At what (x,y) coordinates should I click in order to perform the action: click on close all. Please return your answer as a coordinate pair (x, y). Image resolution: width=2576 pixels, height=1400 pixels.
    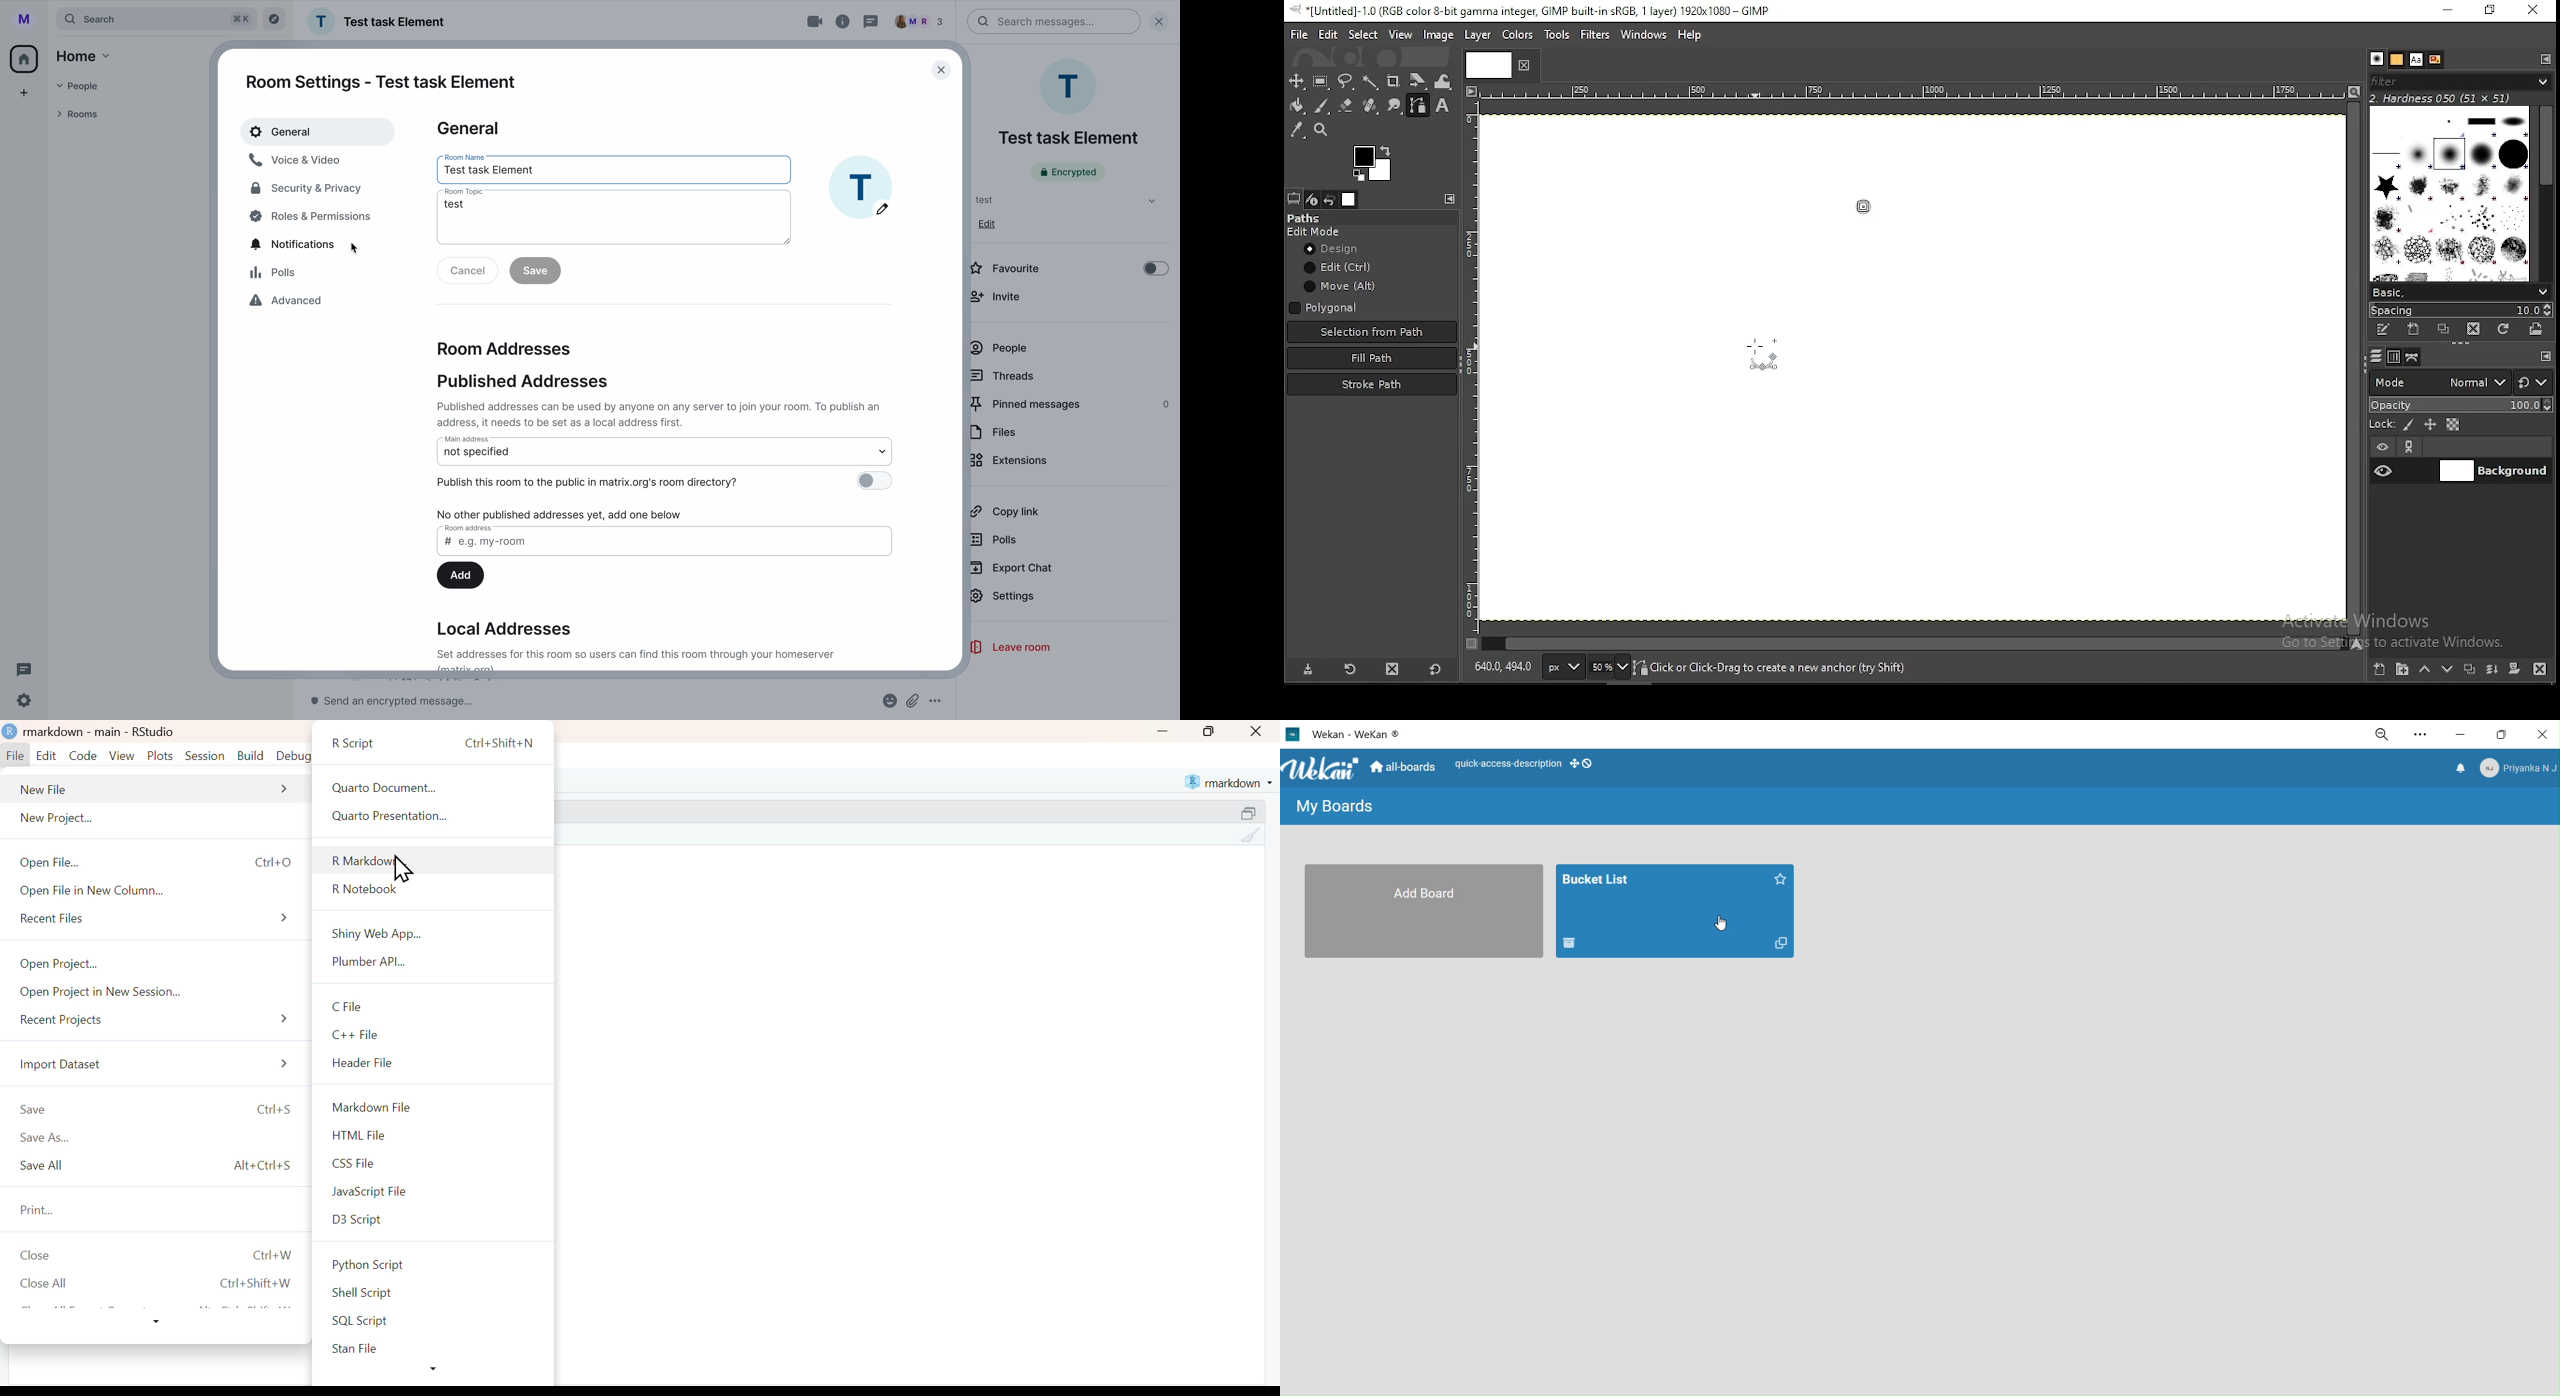
    Looking at the image, I should click on (161, 1283).